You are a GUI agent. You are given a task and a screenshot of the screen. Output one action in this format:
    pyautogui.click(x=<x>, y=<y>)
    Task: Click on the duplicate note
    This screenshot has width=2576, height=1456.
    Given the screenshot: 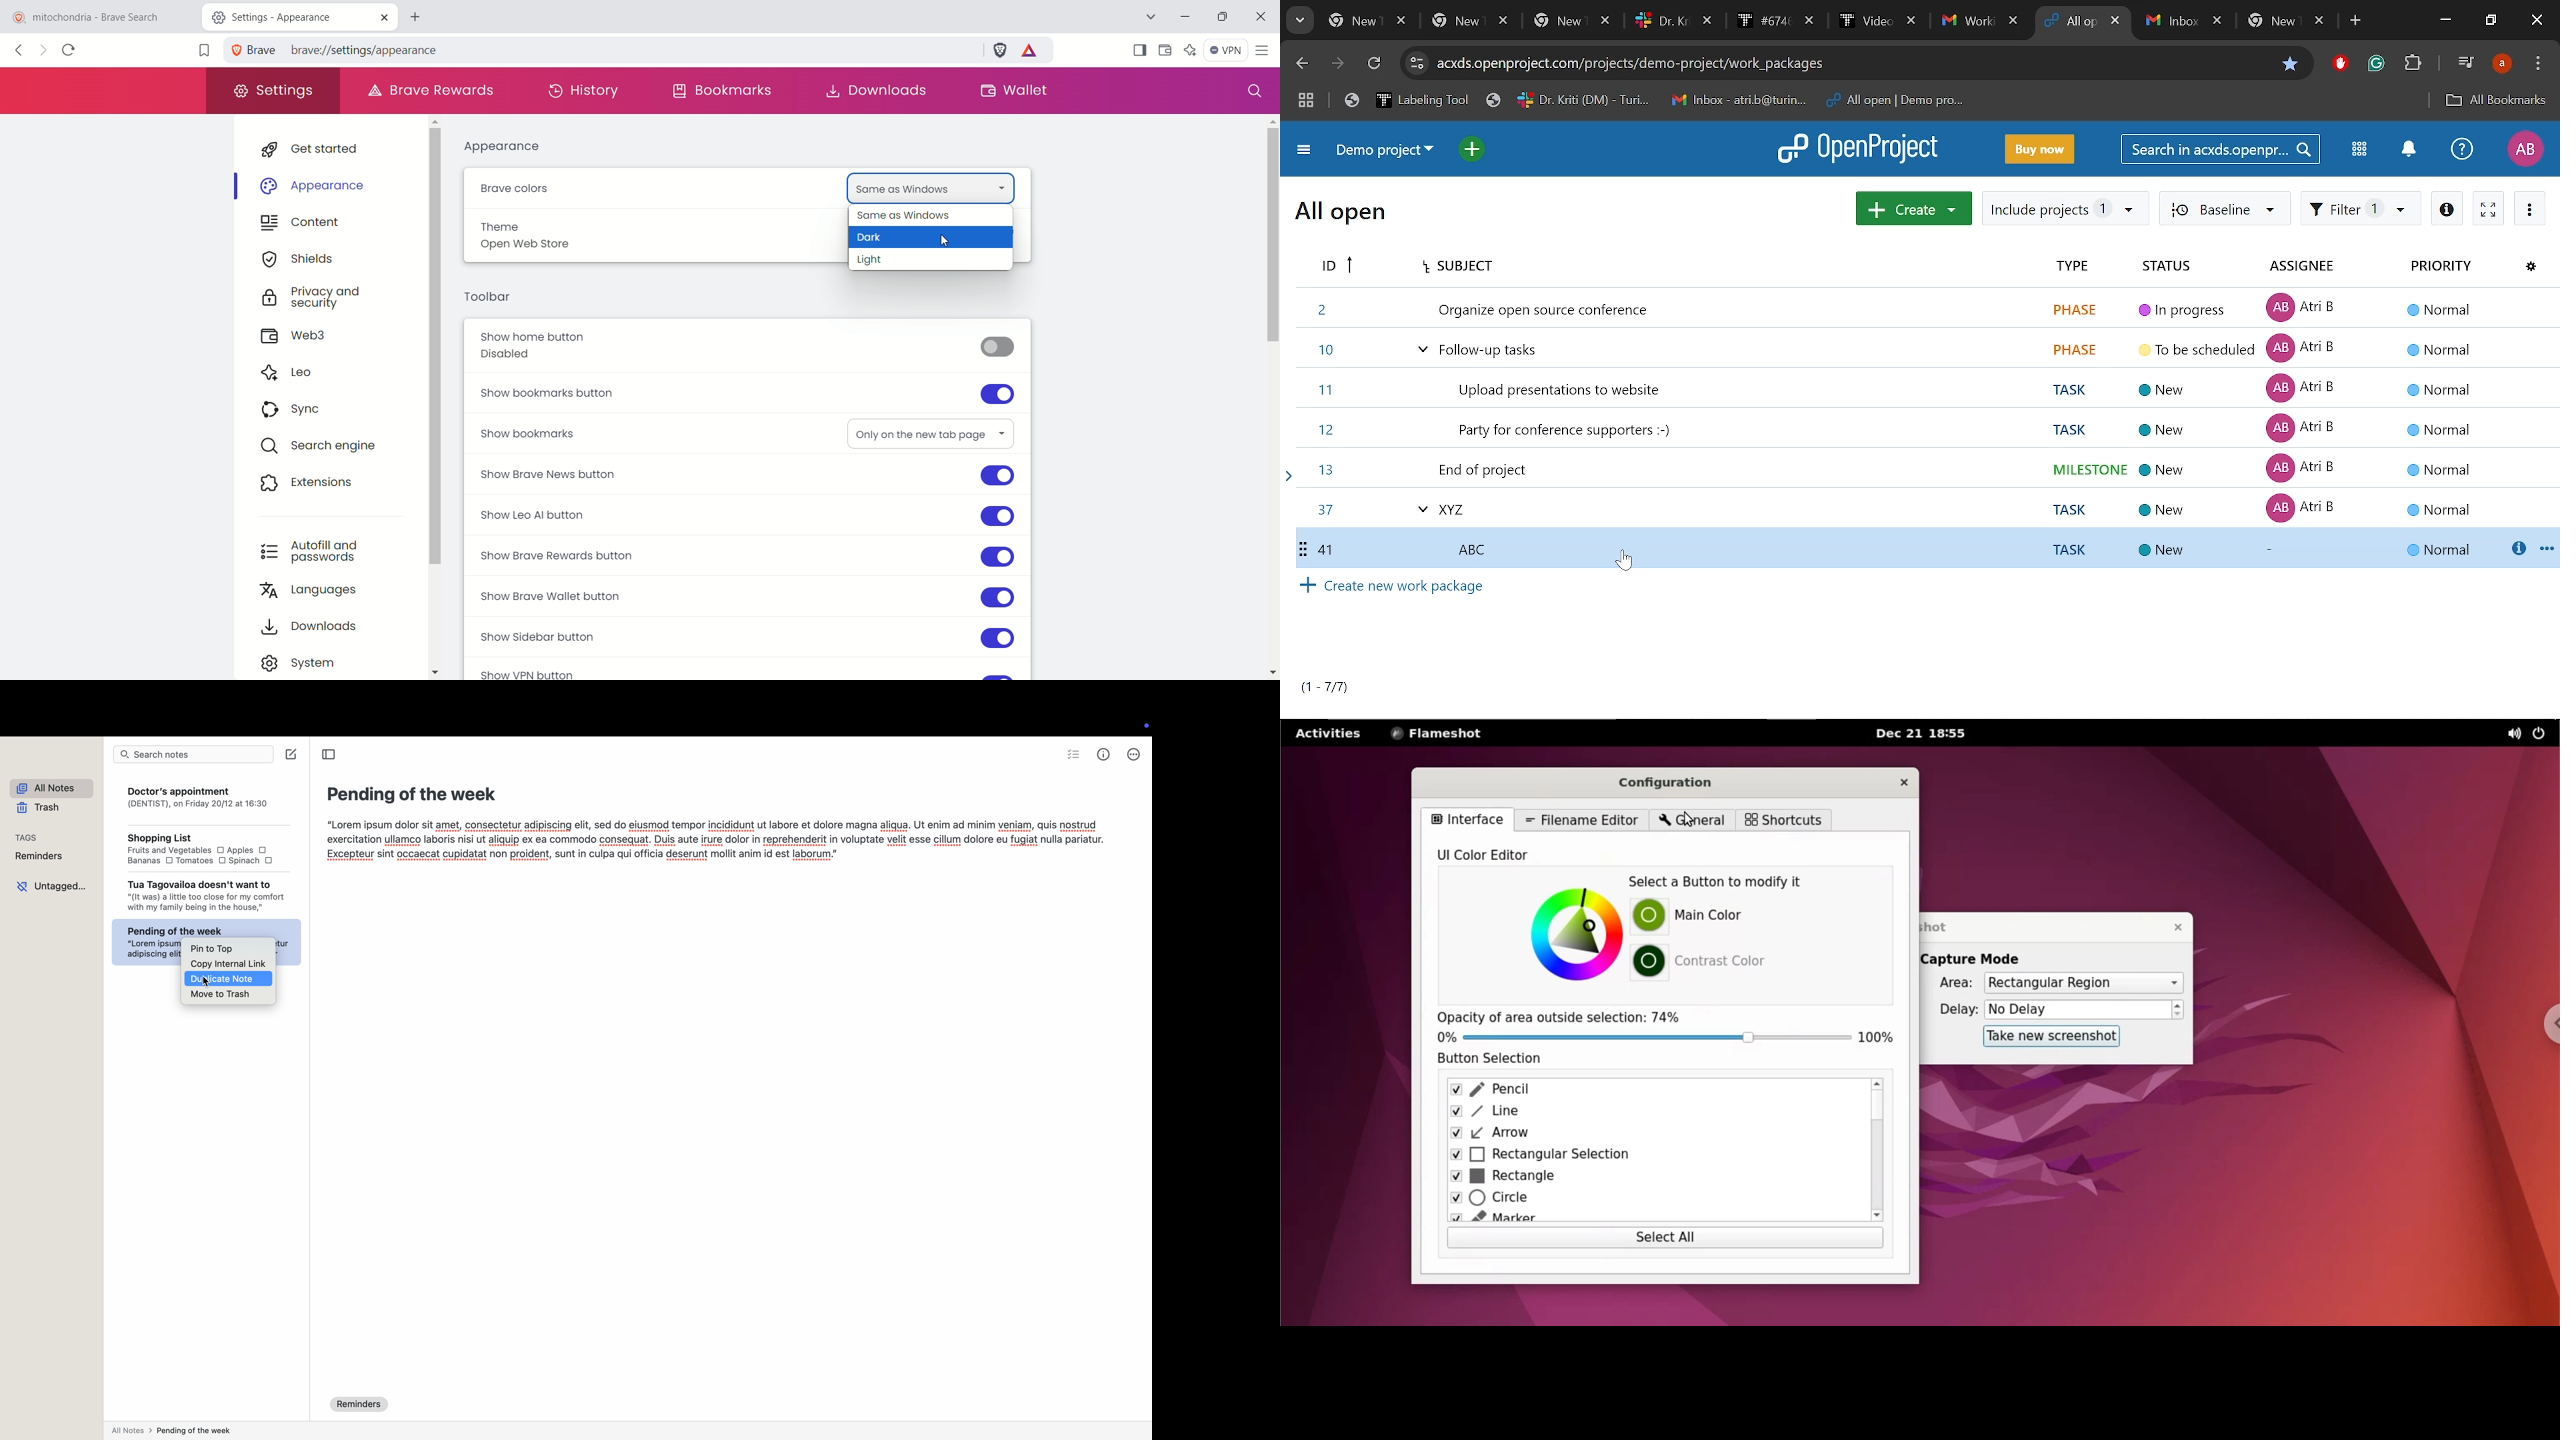 What is the action you would take?
    pyautogui.click(x=228, y=978)
    